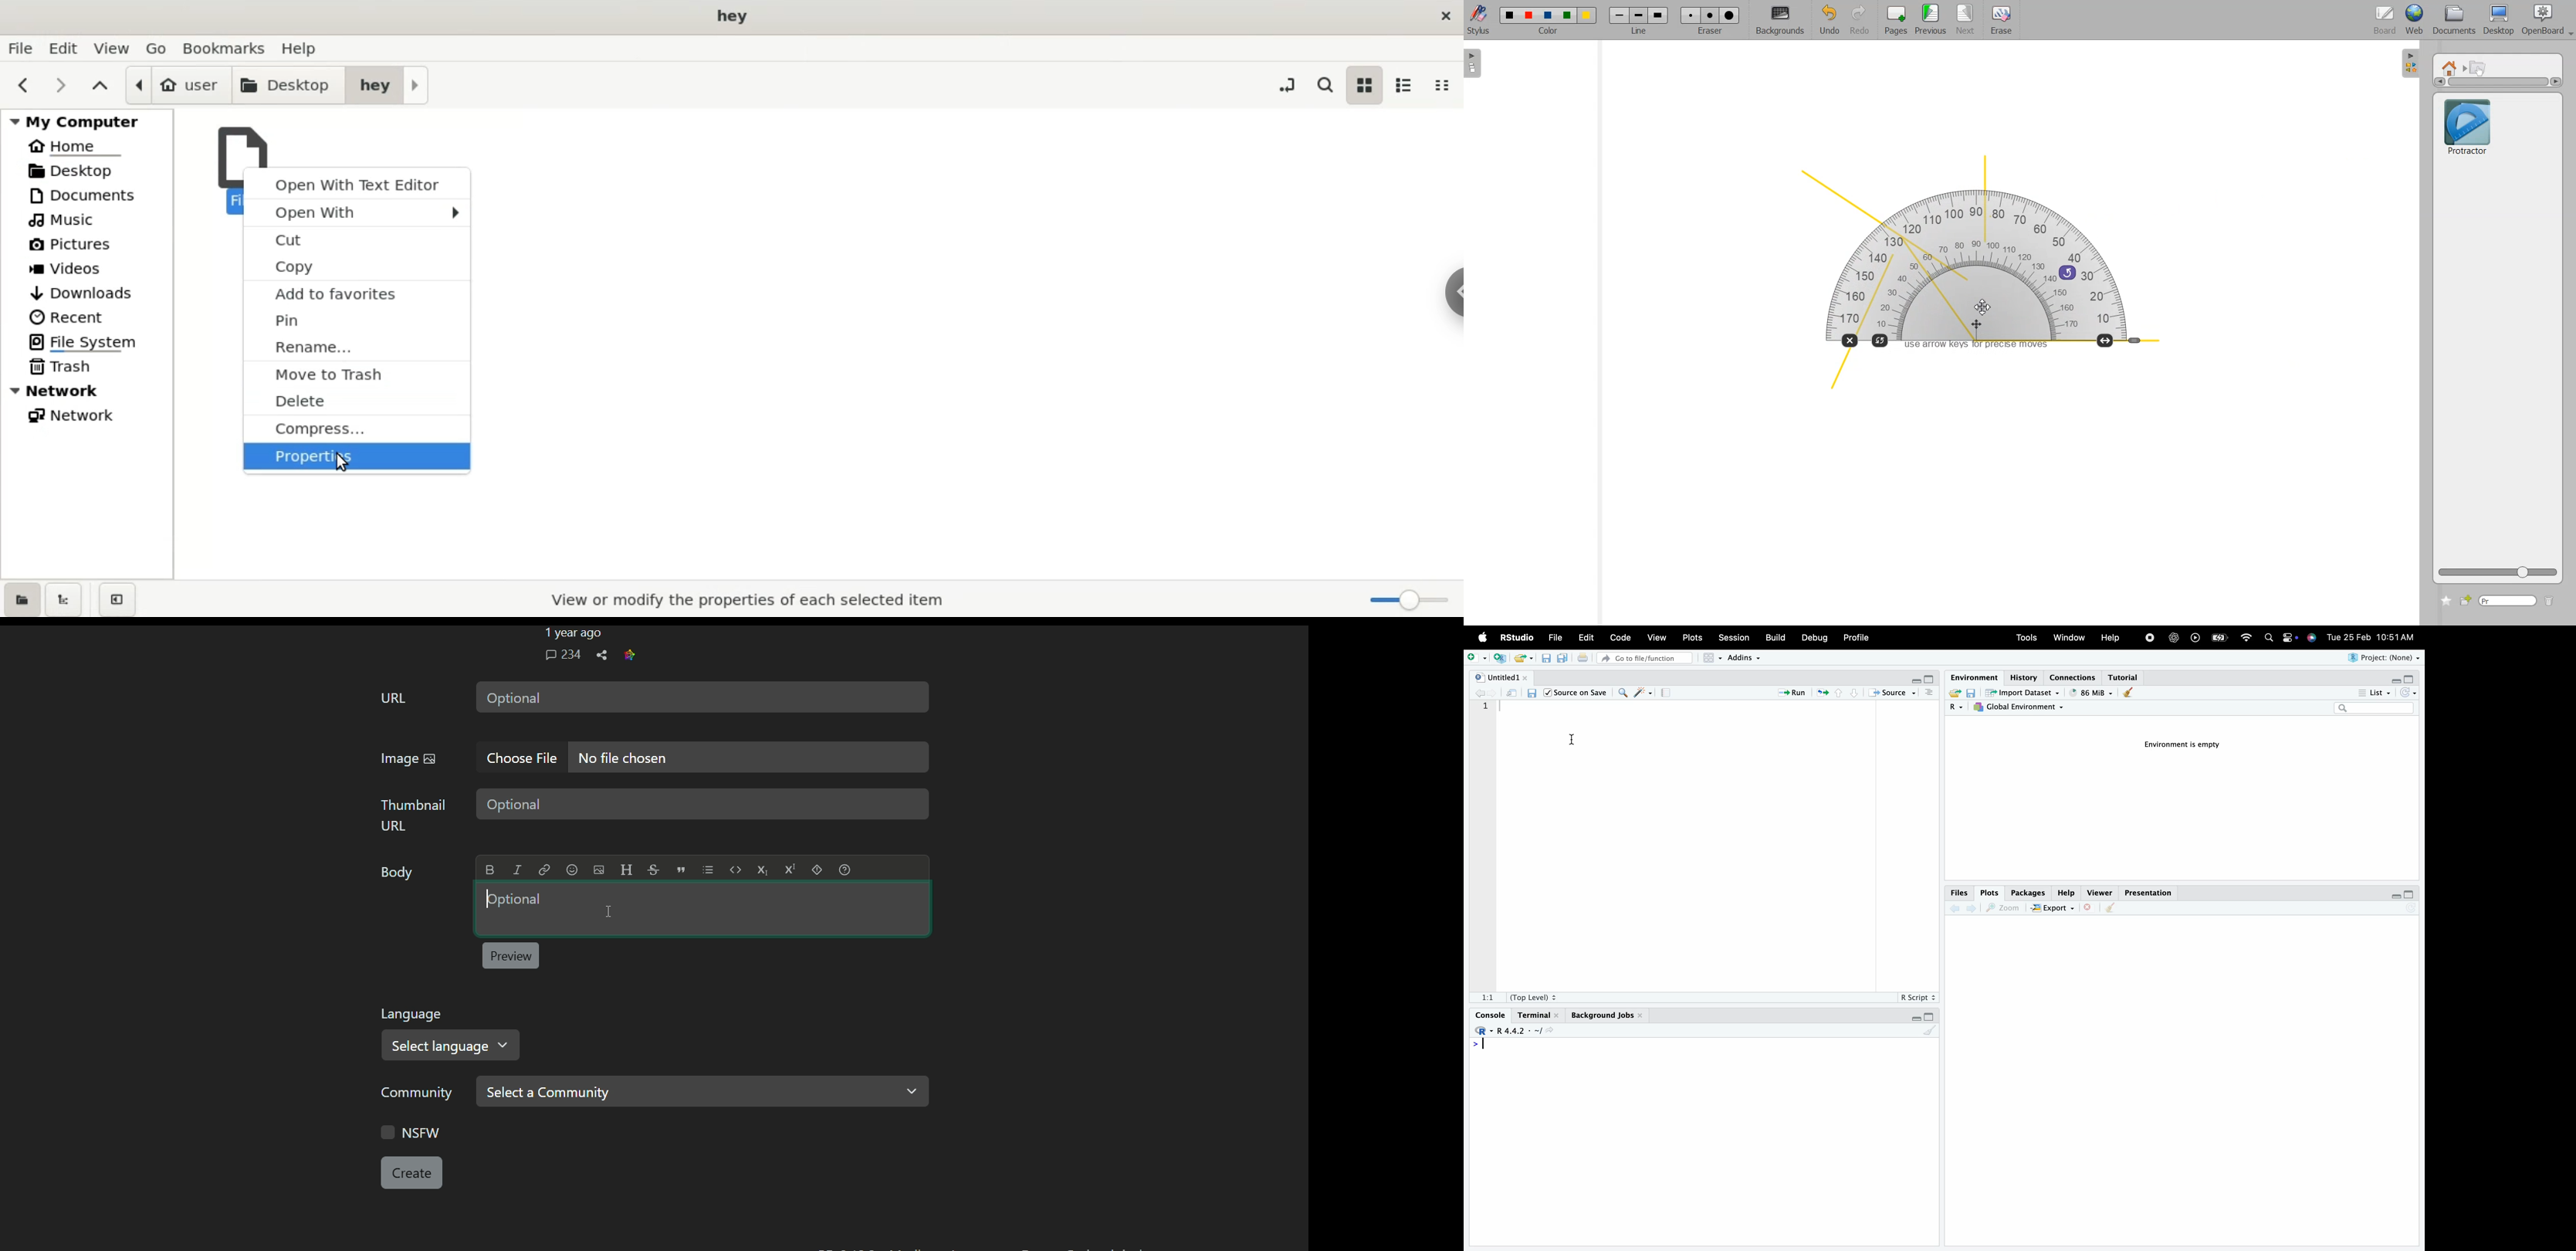  Describe the element at coordinates (1502, 658) in the screenshot. I see `new script` at that location.